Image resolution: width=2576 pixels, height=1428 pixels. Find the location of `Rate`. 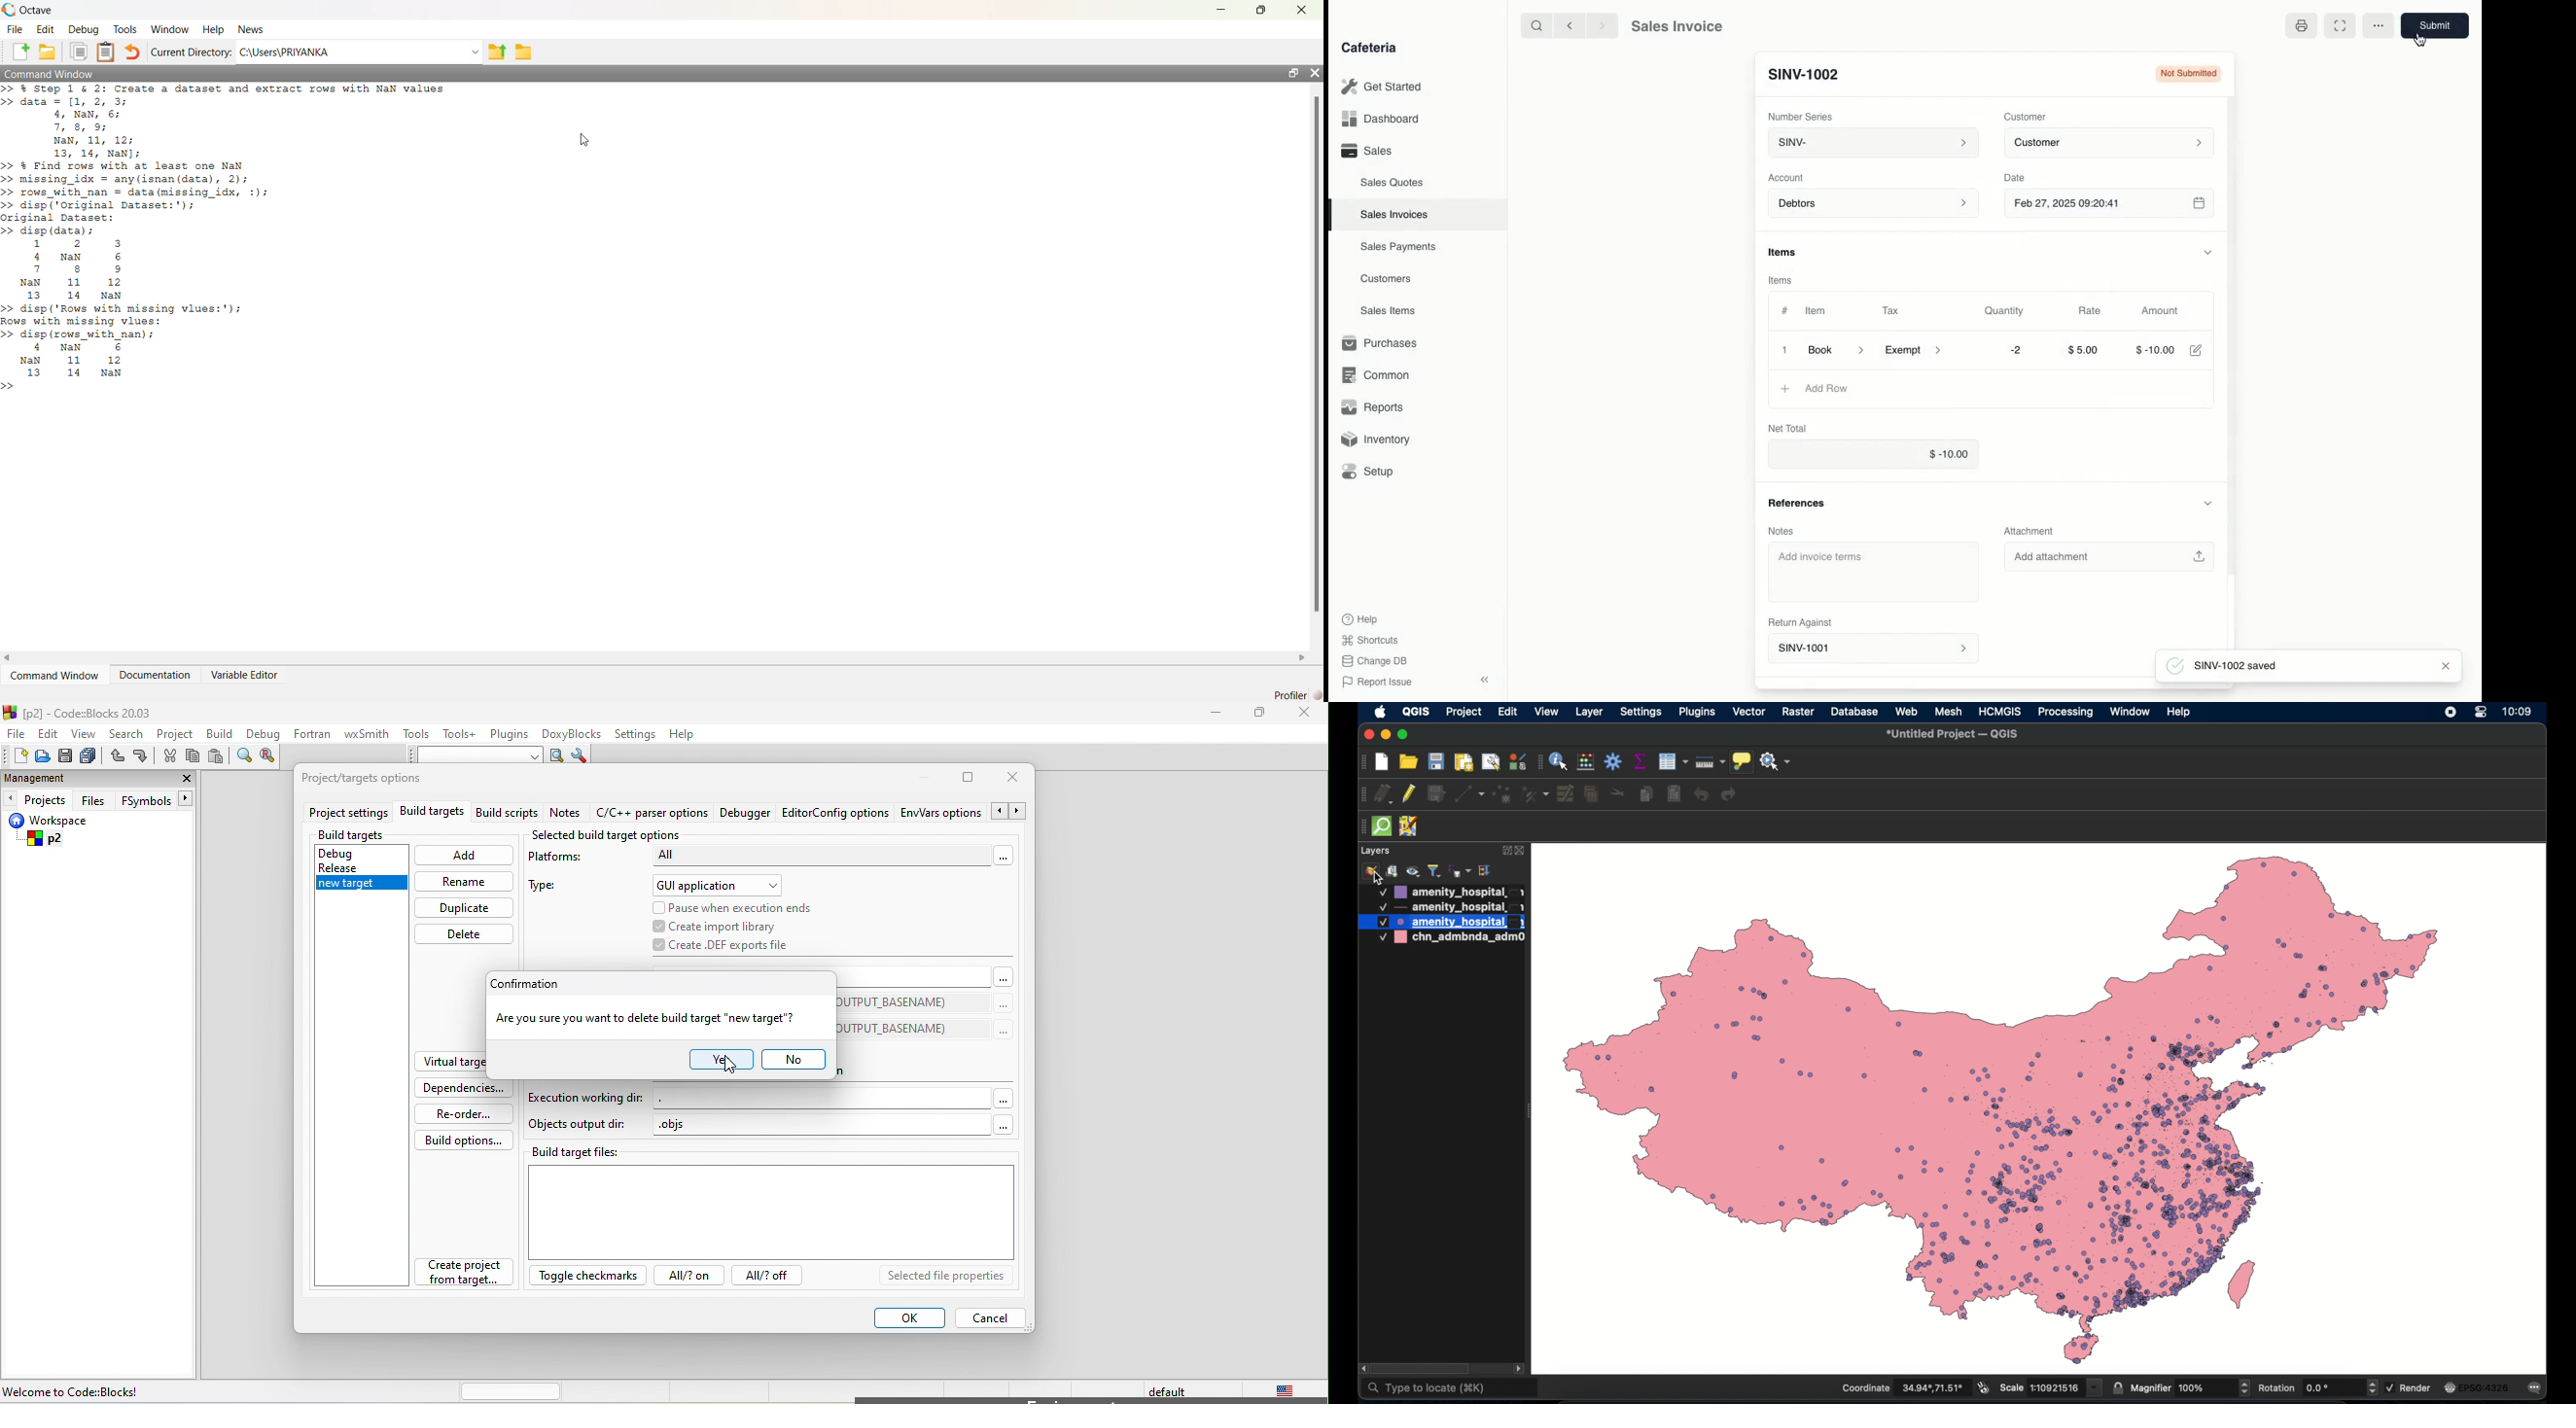

Rate is located at coordinates (2095, 311).